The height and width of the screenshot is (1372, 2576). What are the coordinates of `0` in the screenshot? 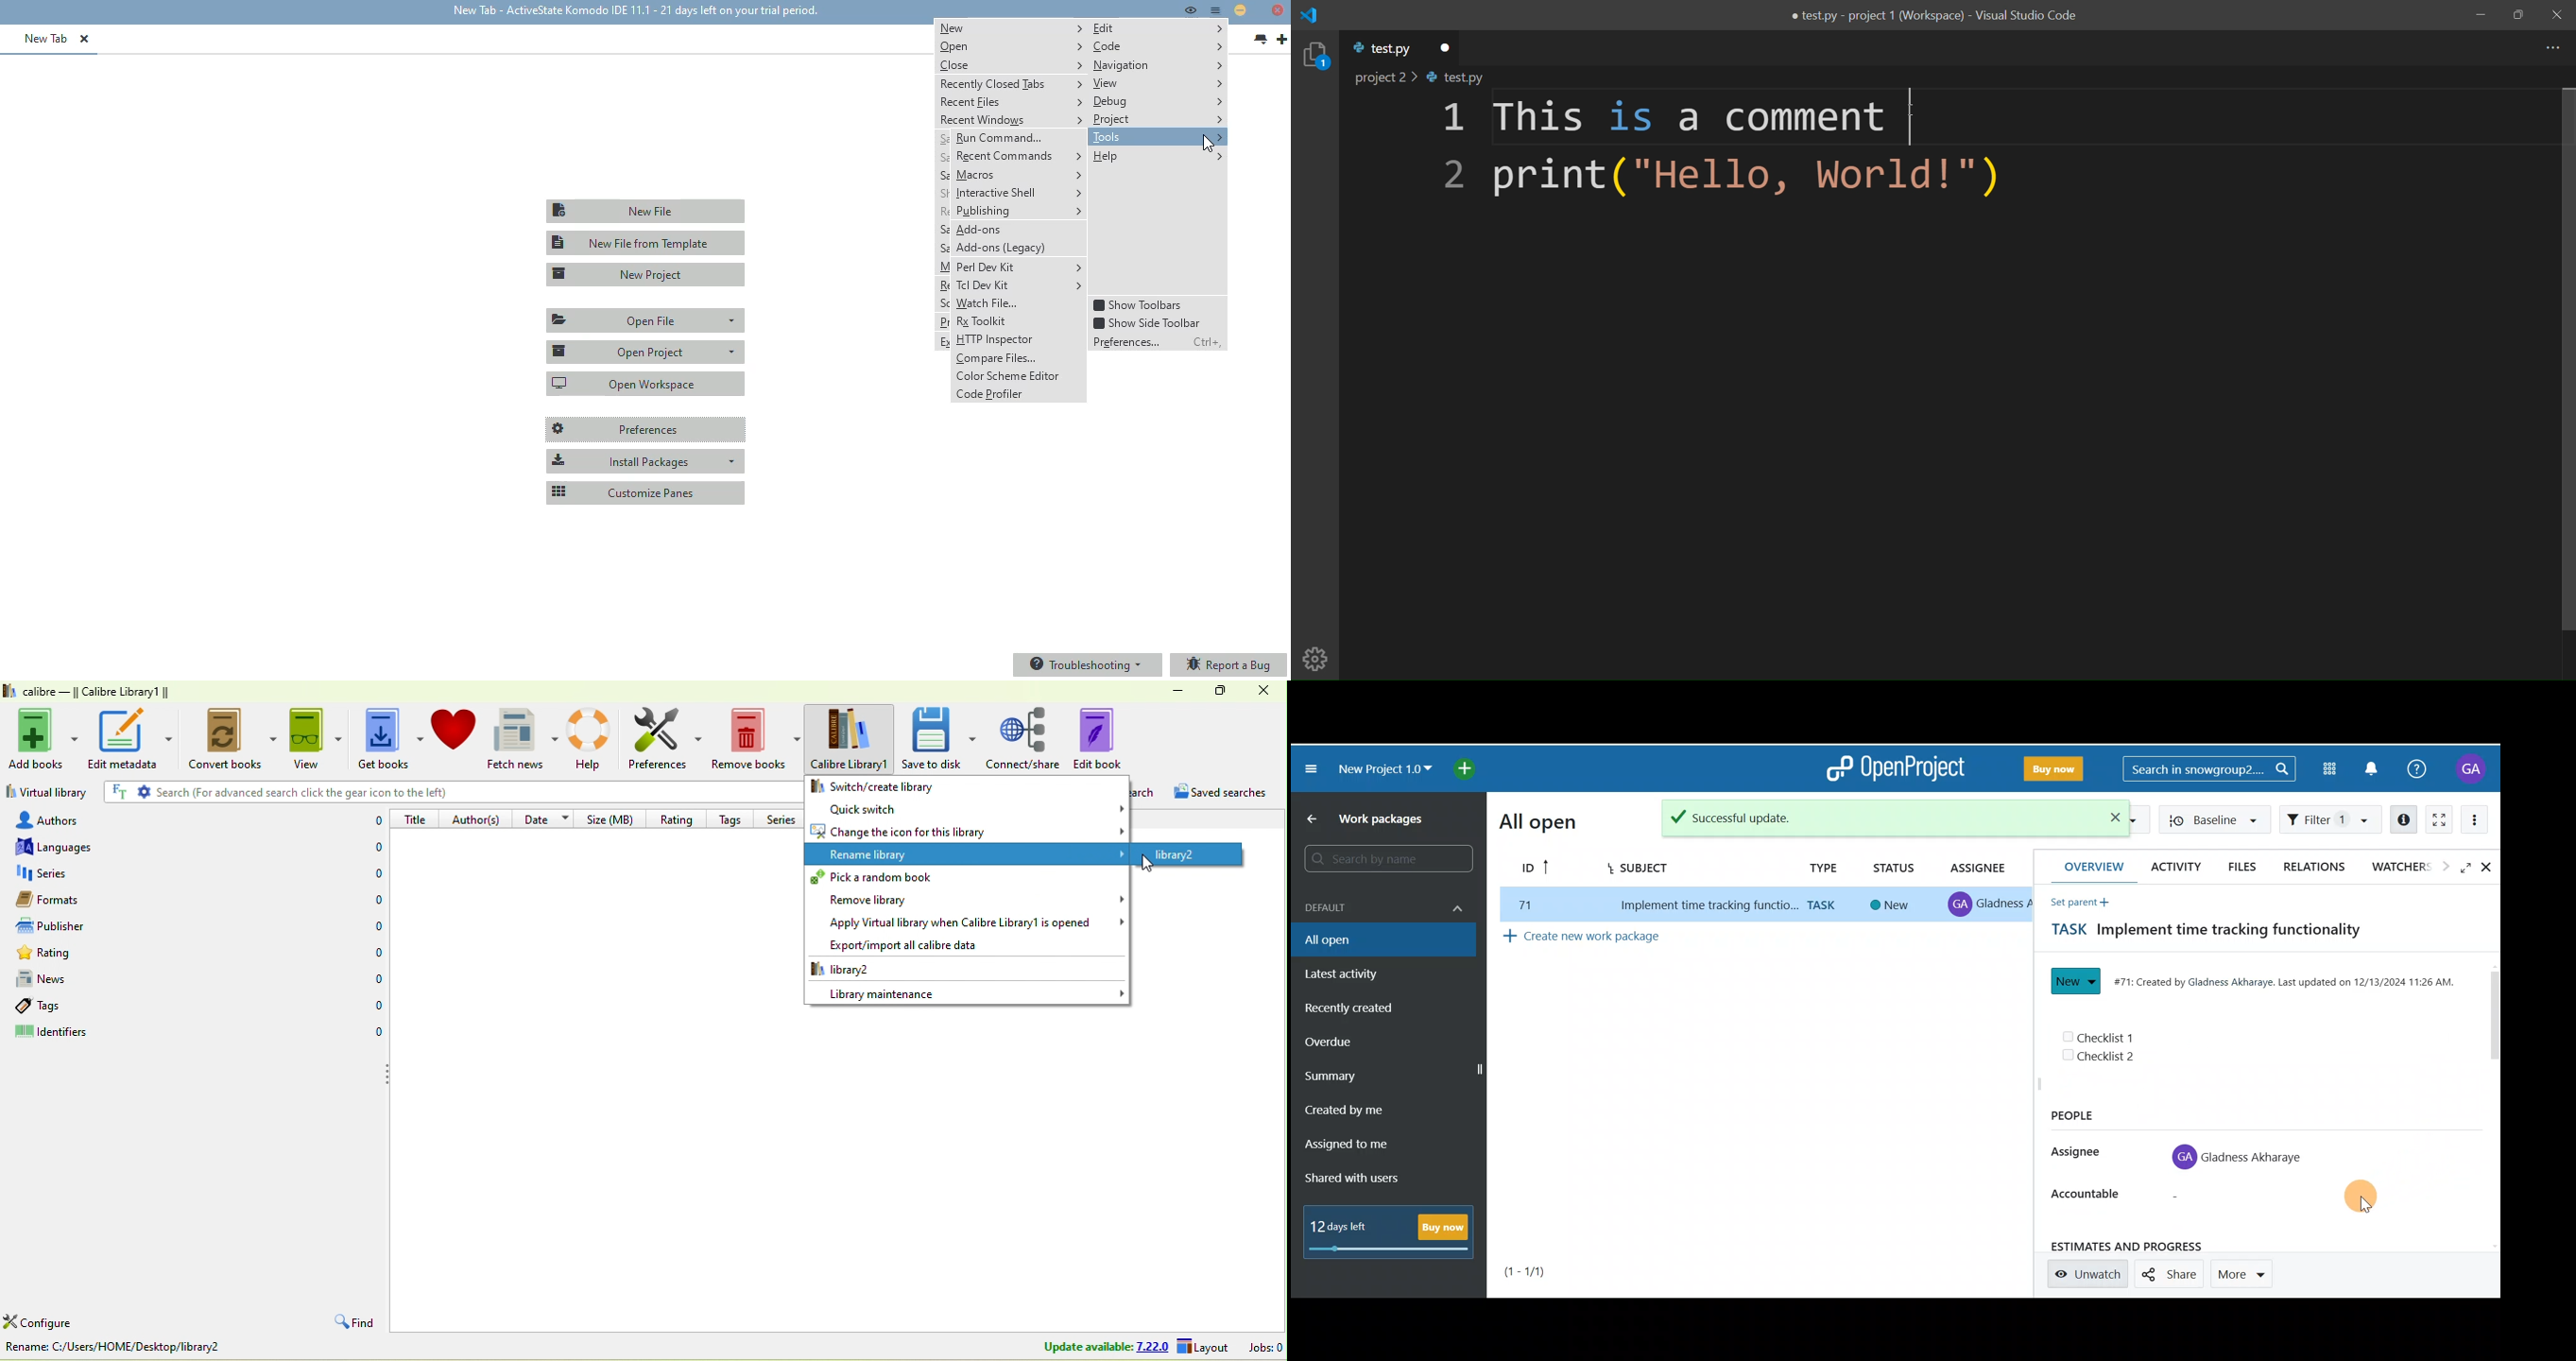 It's located at (373, 952).